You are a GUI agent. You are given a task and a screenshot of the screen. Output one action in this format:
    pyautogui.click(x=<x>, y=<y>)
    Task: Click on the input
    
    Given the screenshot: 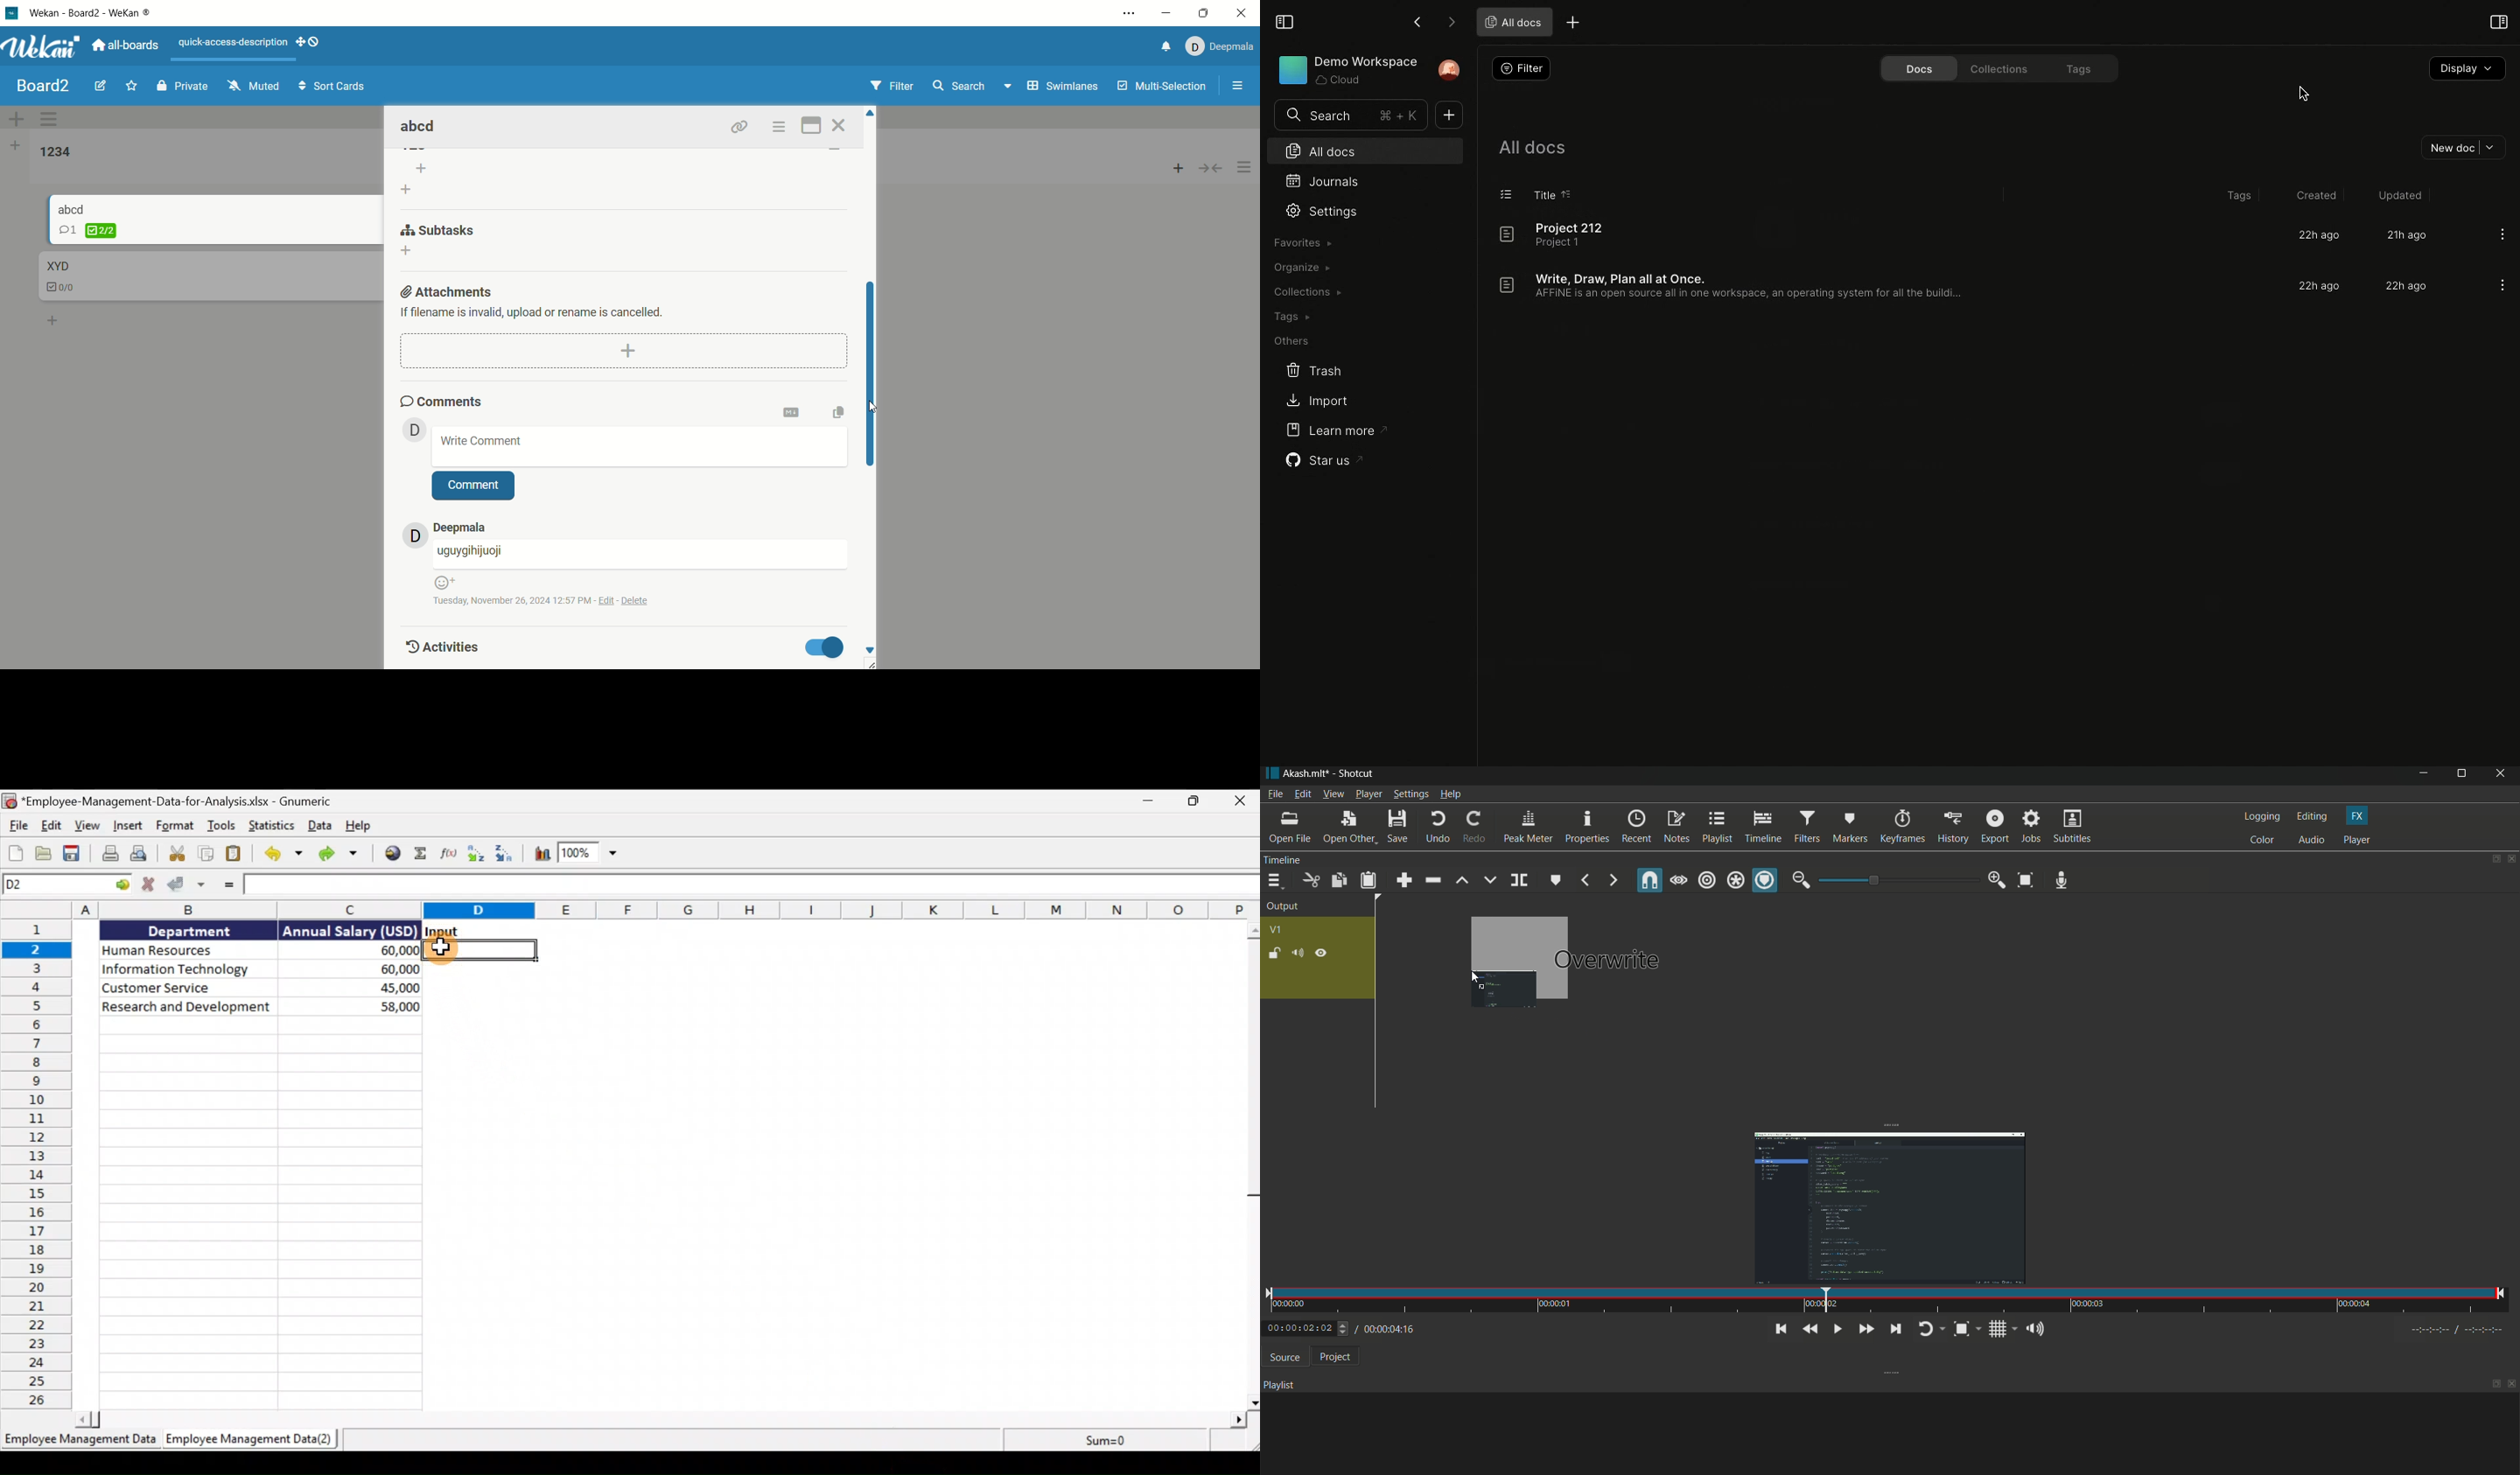 What is the action you would take?
    pyautogui.click(x=444, y=931)
    